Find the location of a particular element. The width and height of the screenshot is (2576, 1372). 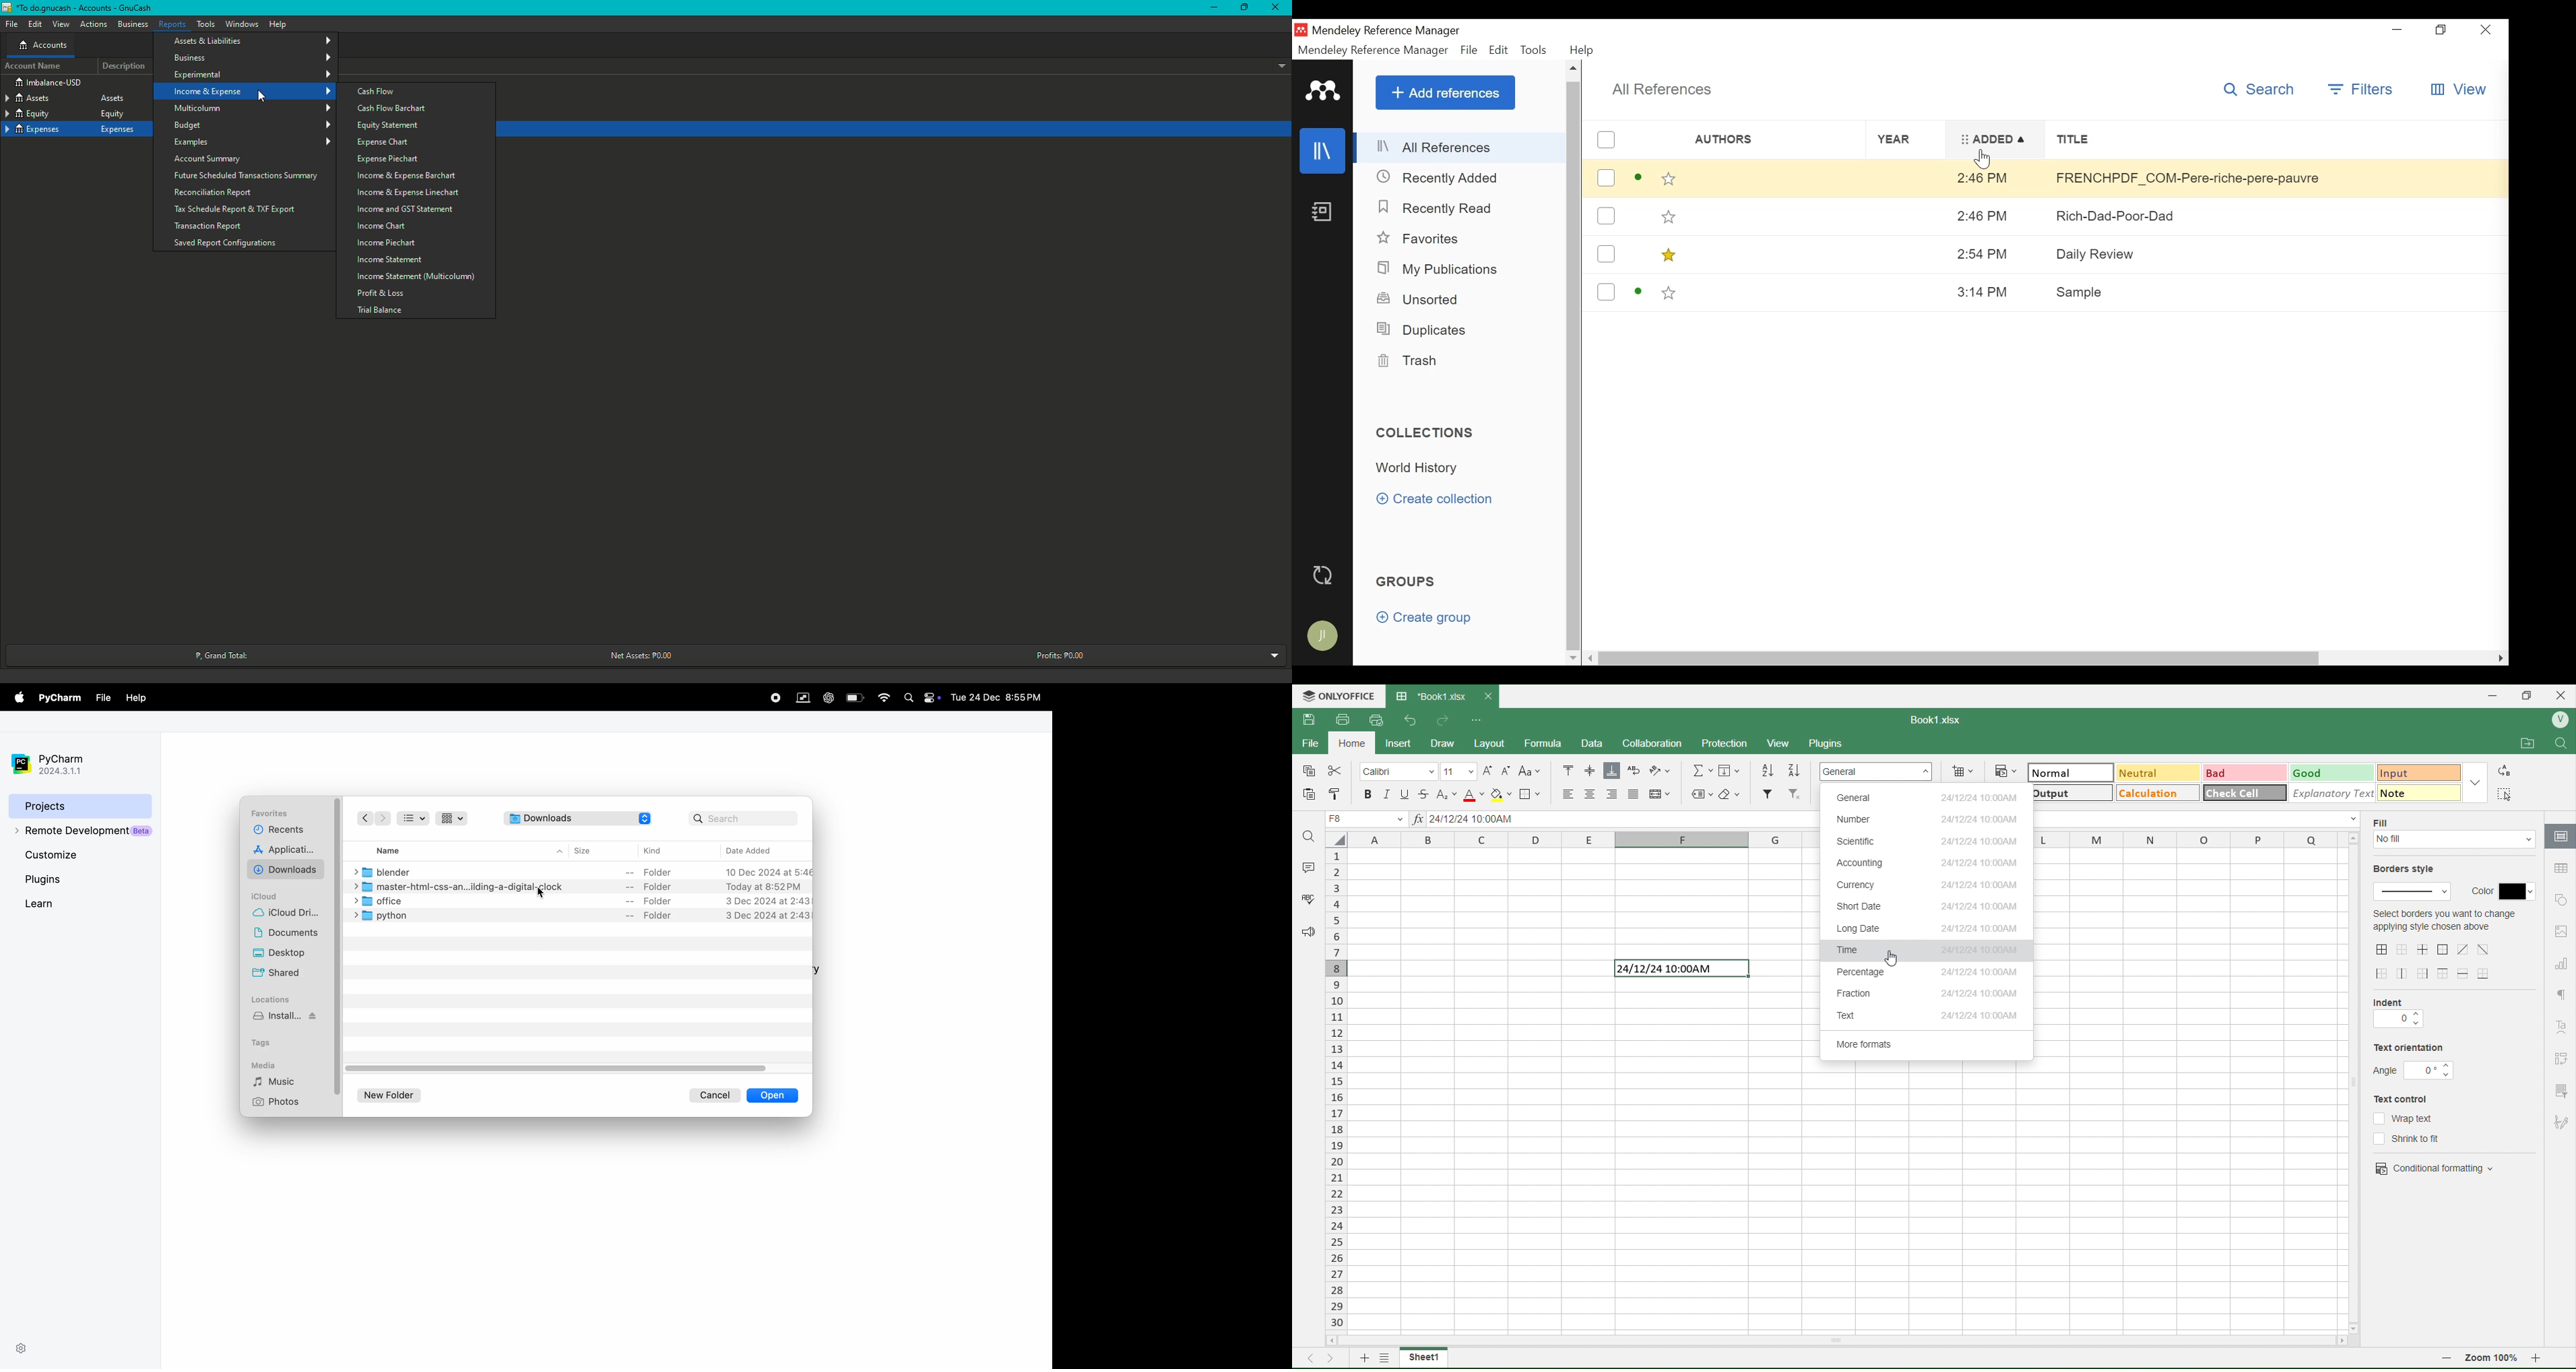

photos is located at coordinates (2562, 932).